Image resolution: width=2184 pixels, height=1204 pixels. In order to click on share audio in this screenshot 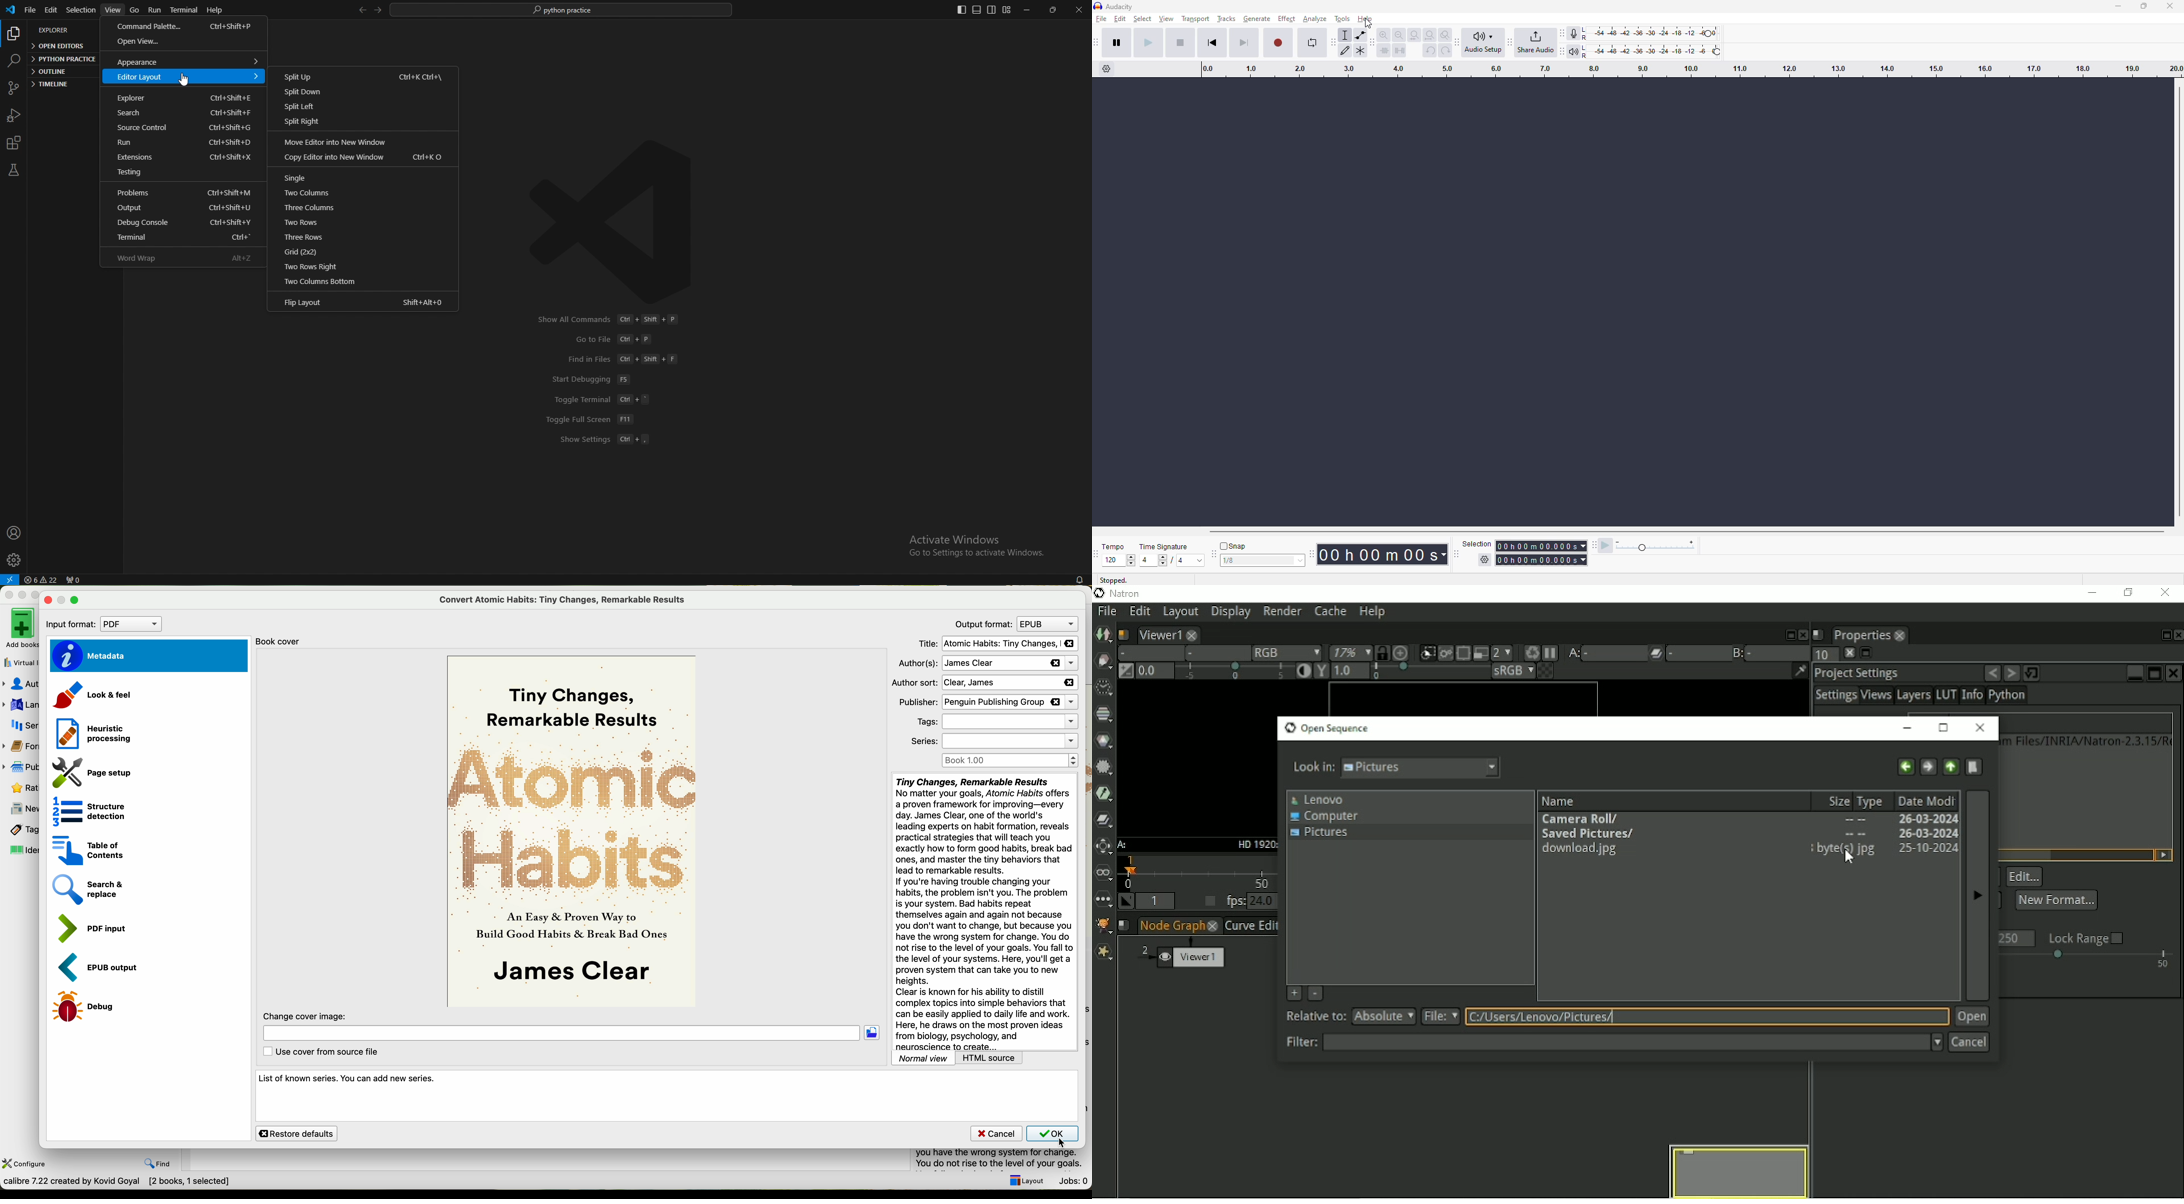, I will do `click(1534, 43)`.